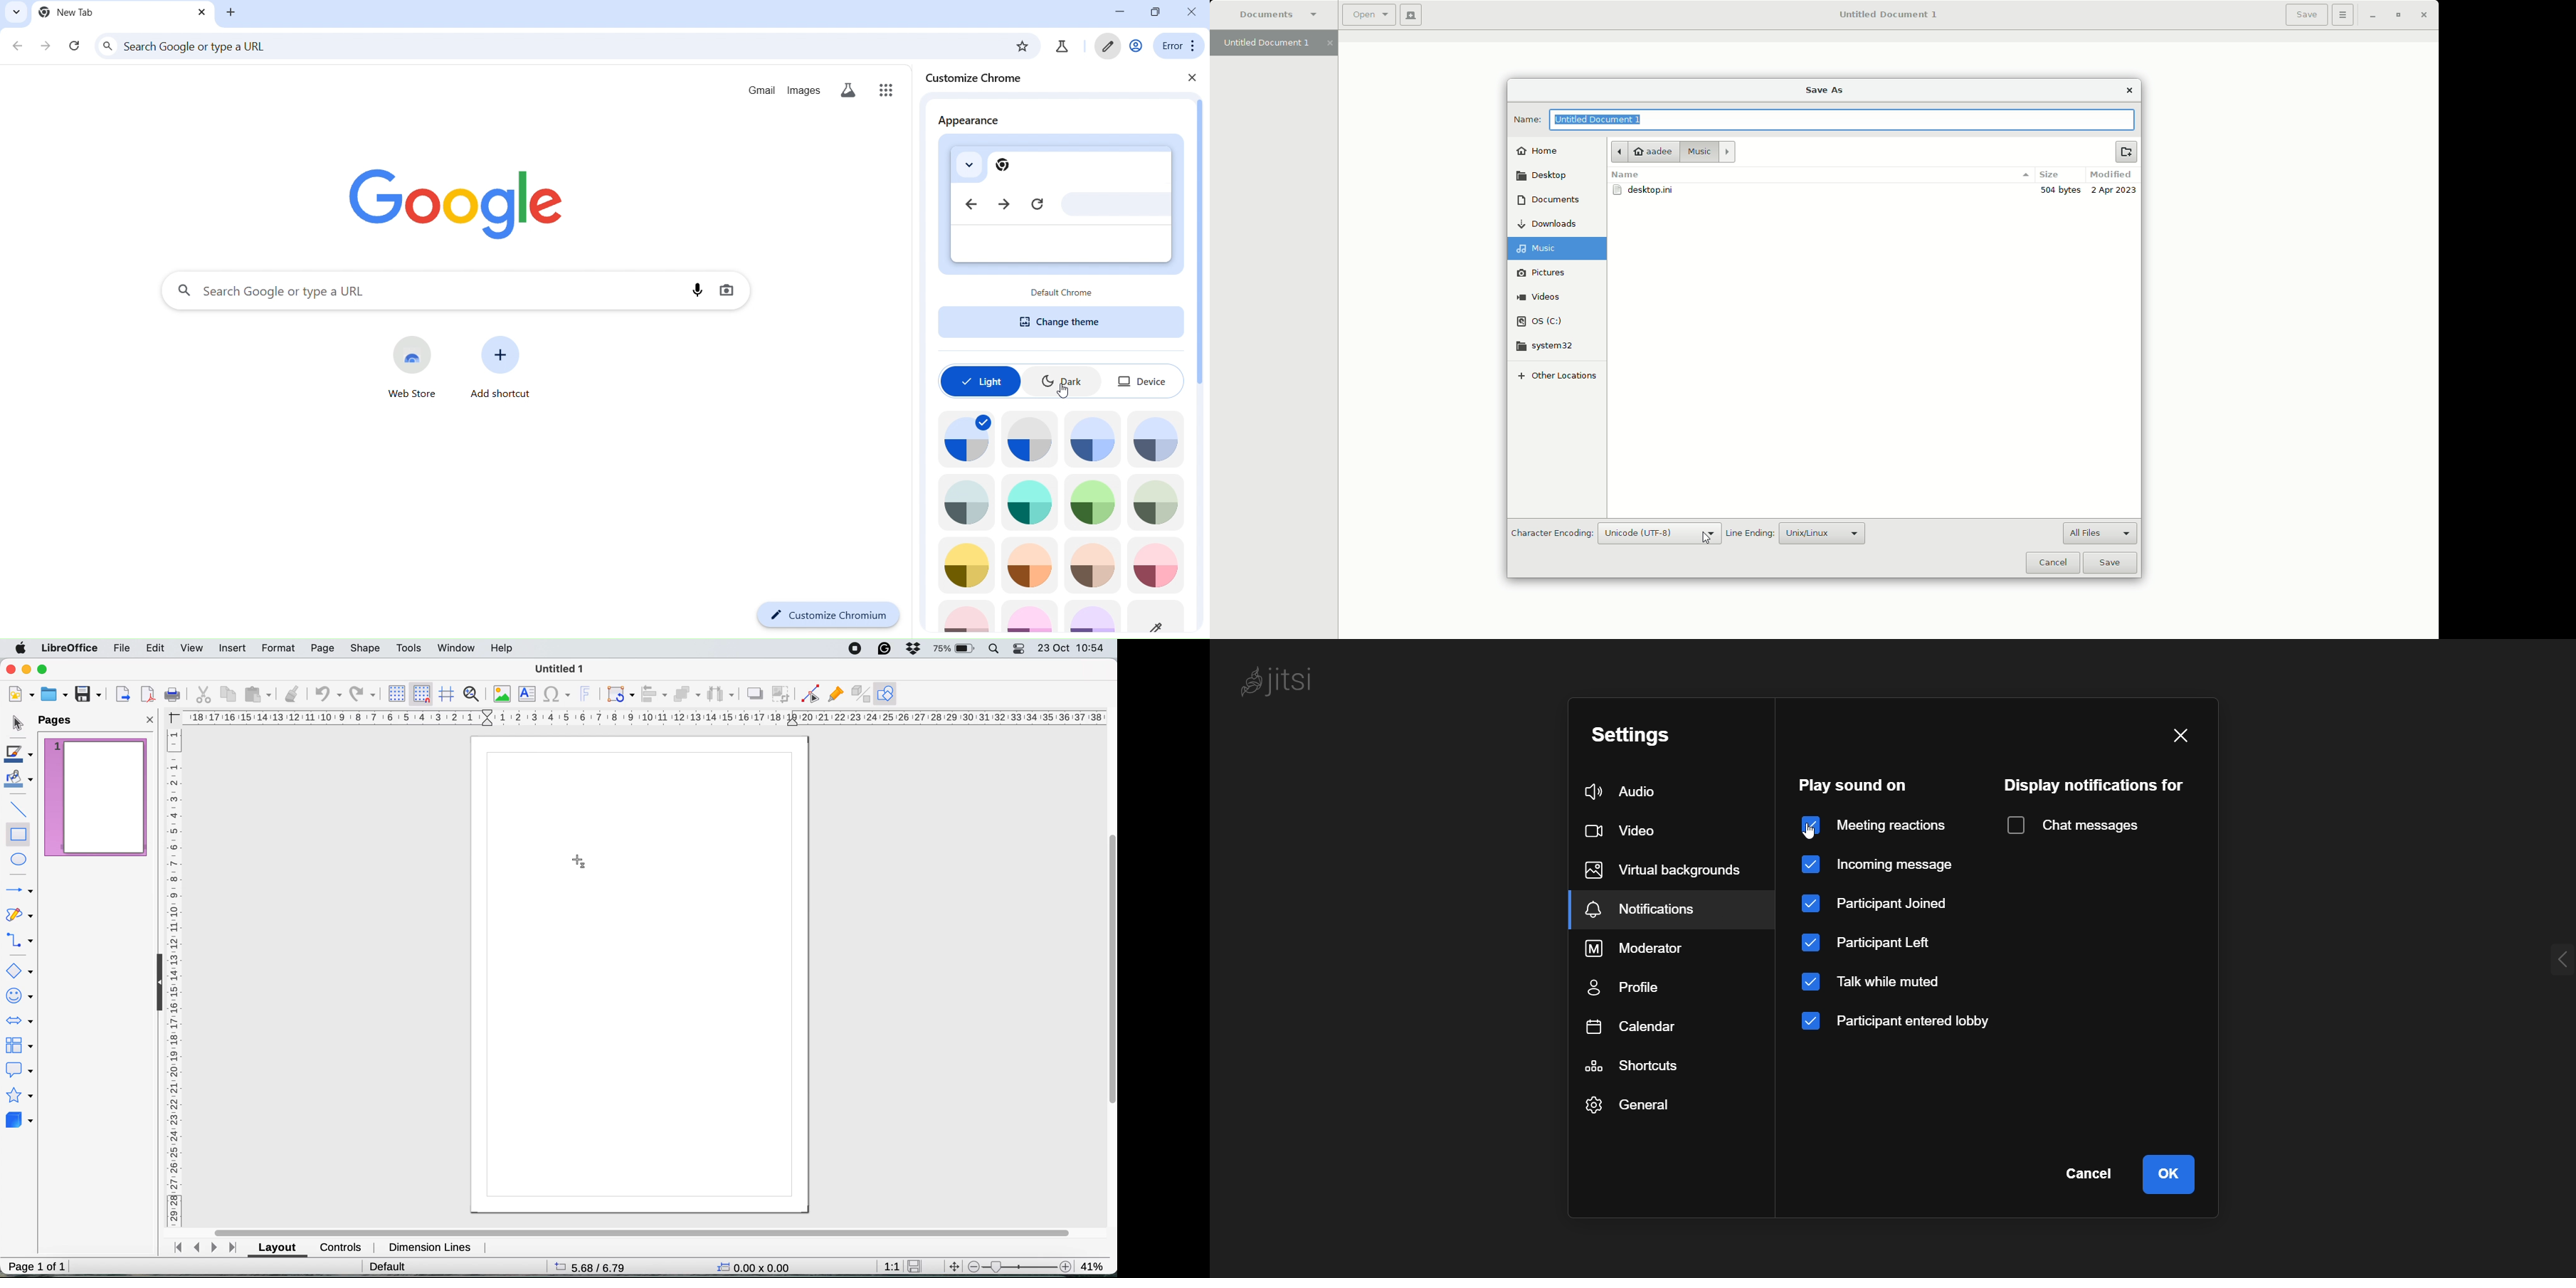 This screenshot has height=1288, width=2576. What do you see at coordinates (410, 648) in the screenshot?
I see `tools` at bounding box center [410, 648].